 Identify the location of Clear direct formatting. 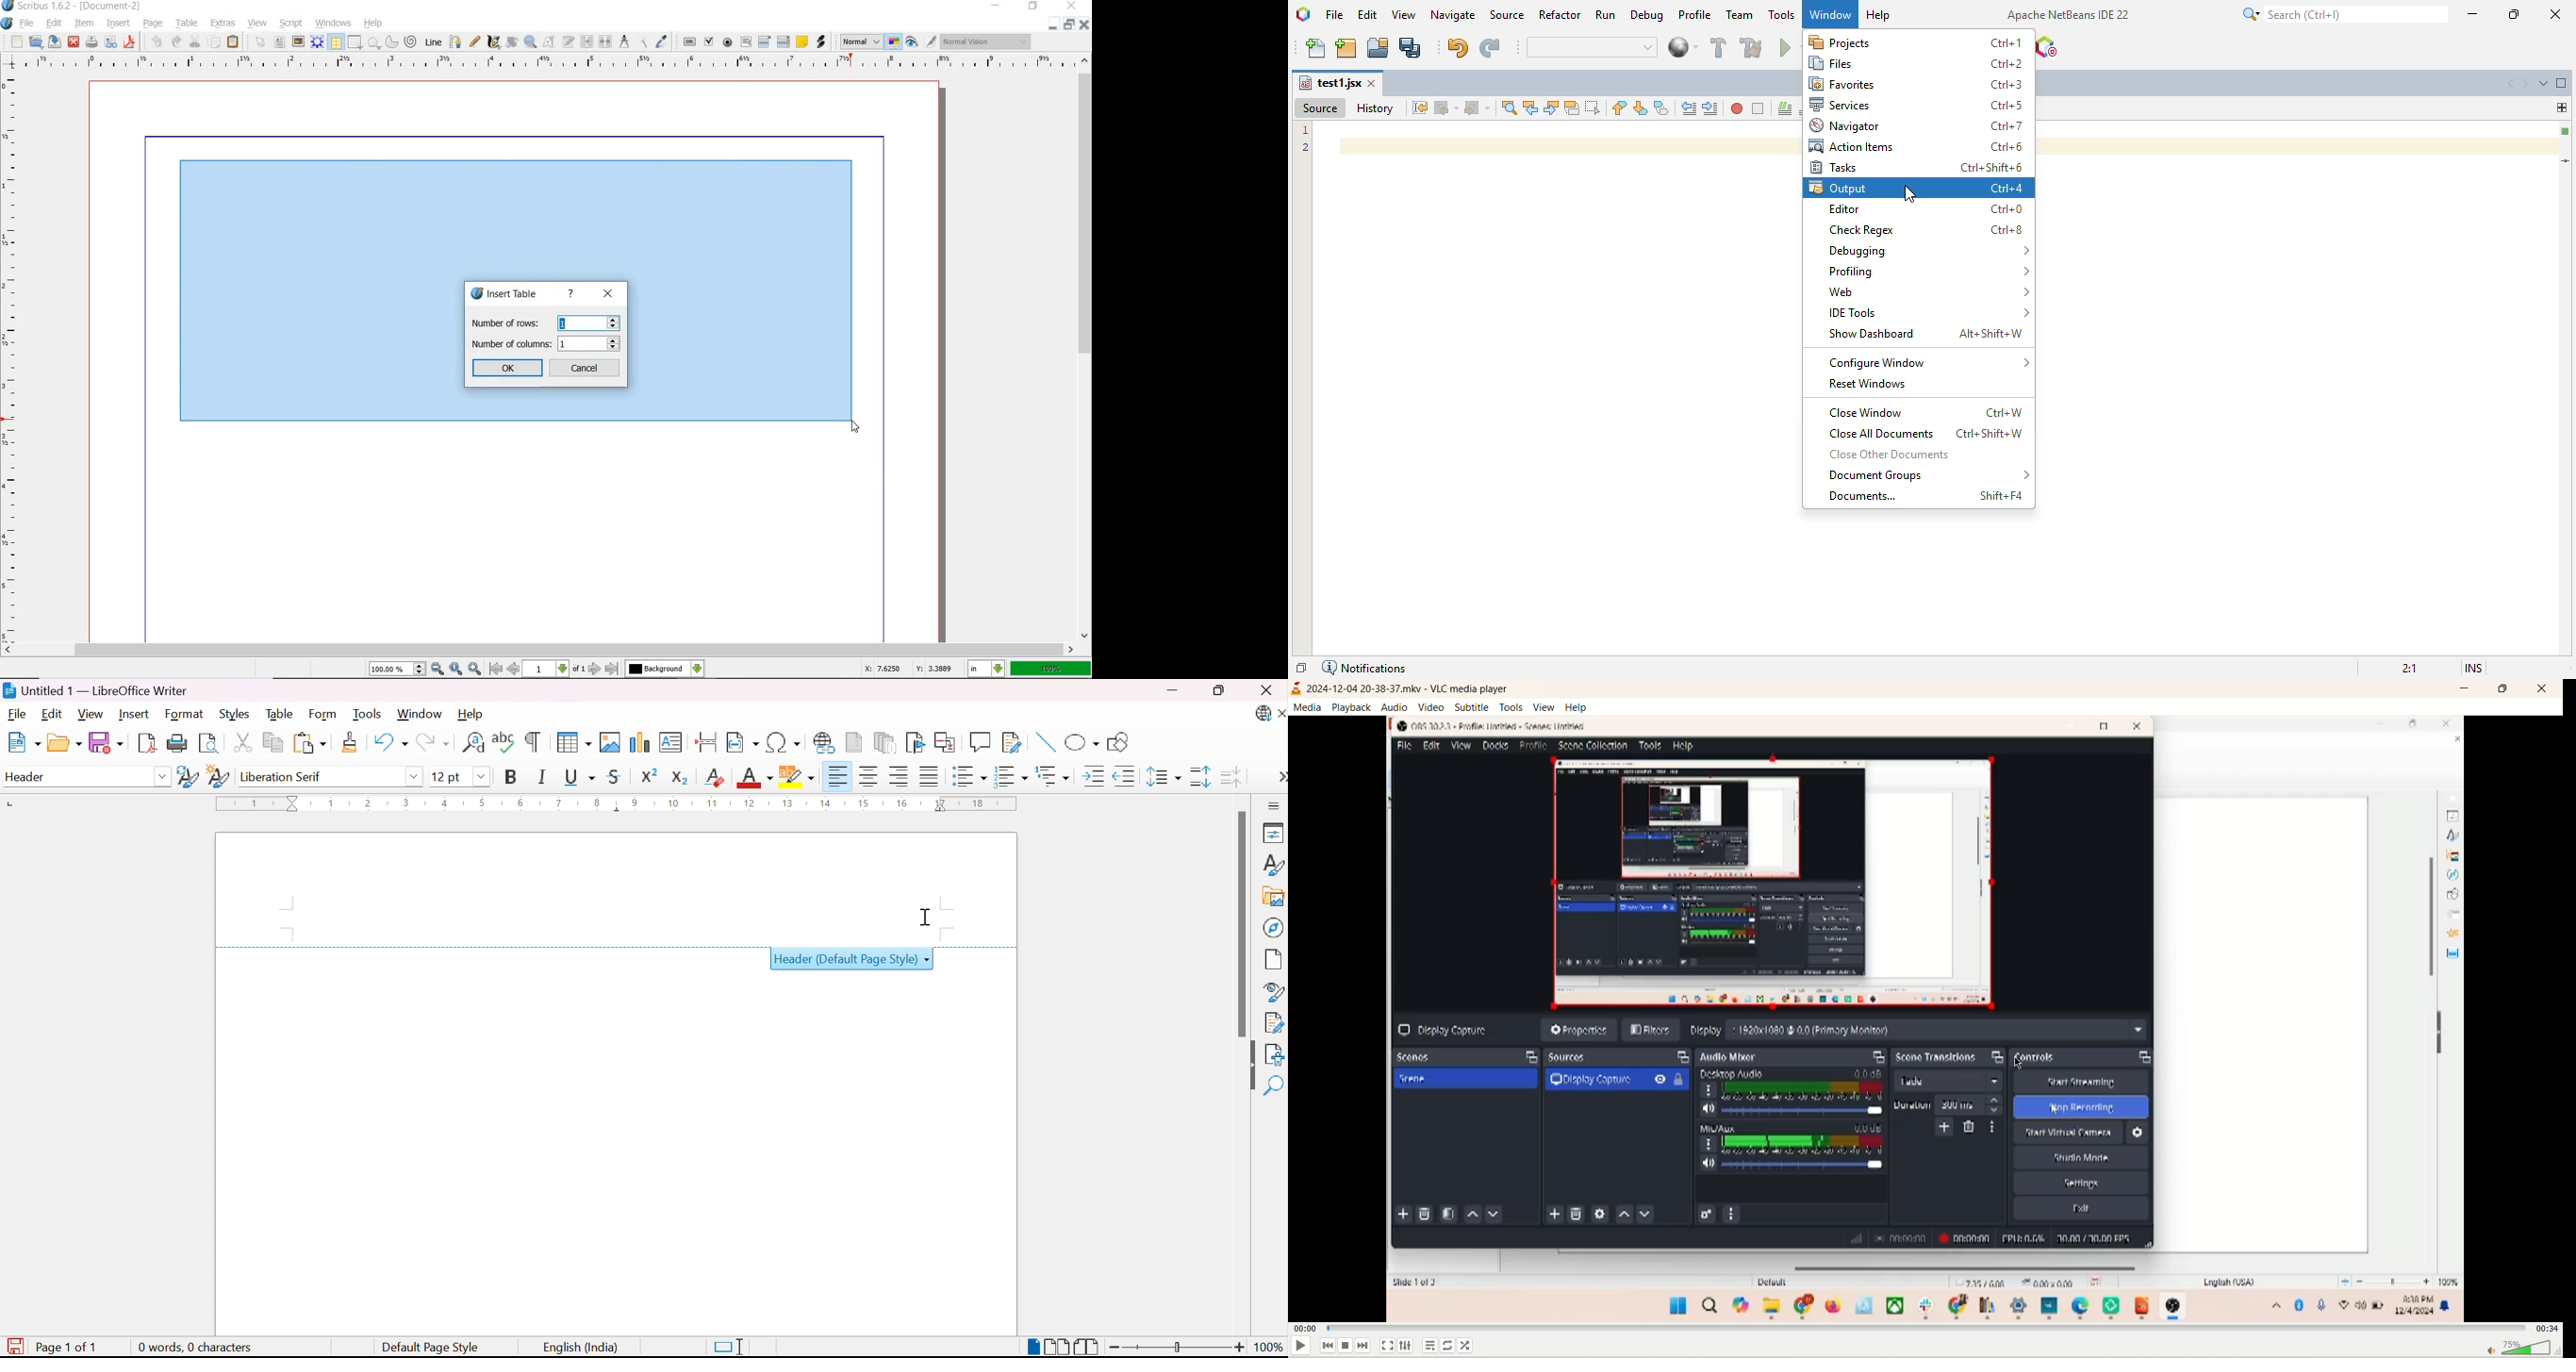
(715, 778).